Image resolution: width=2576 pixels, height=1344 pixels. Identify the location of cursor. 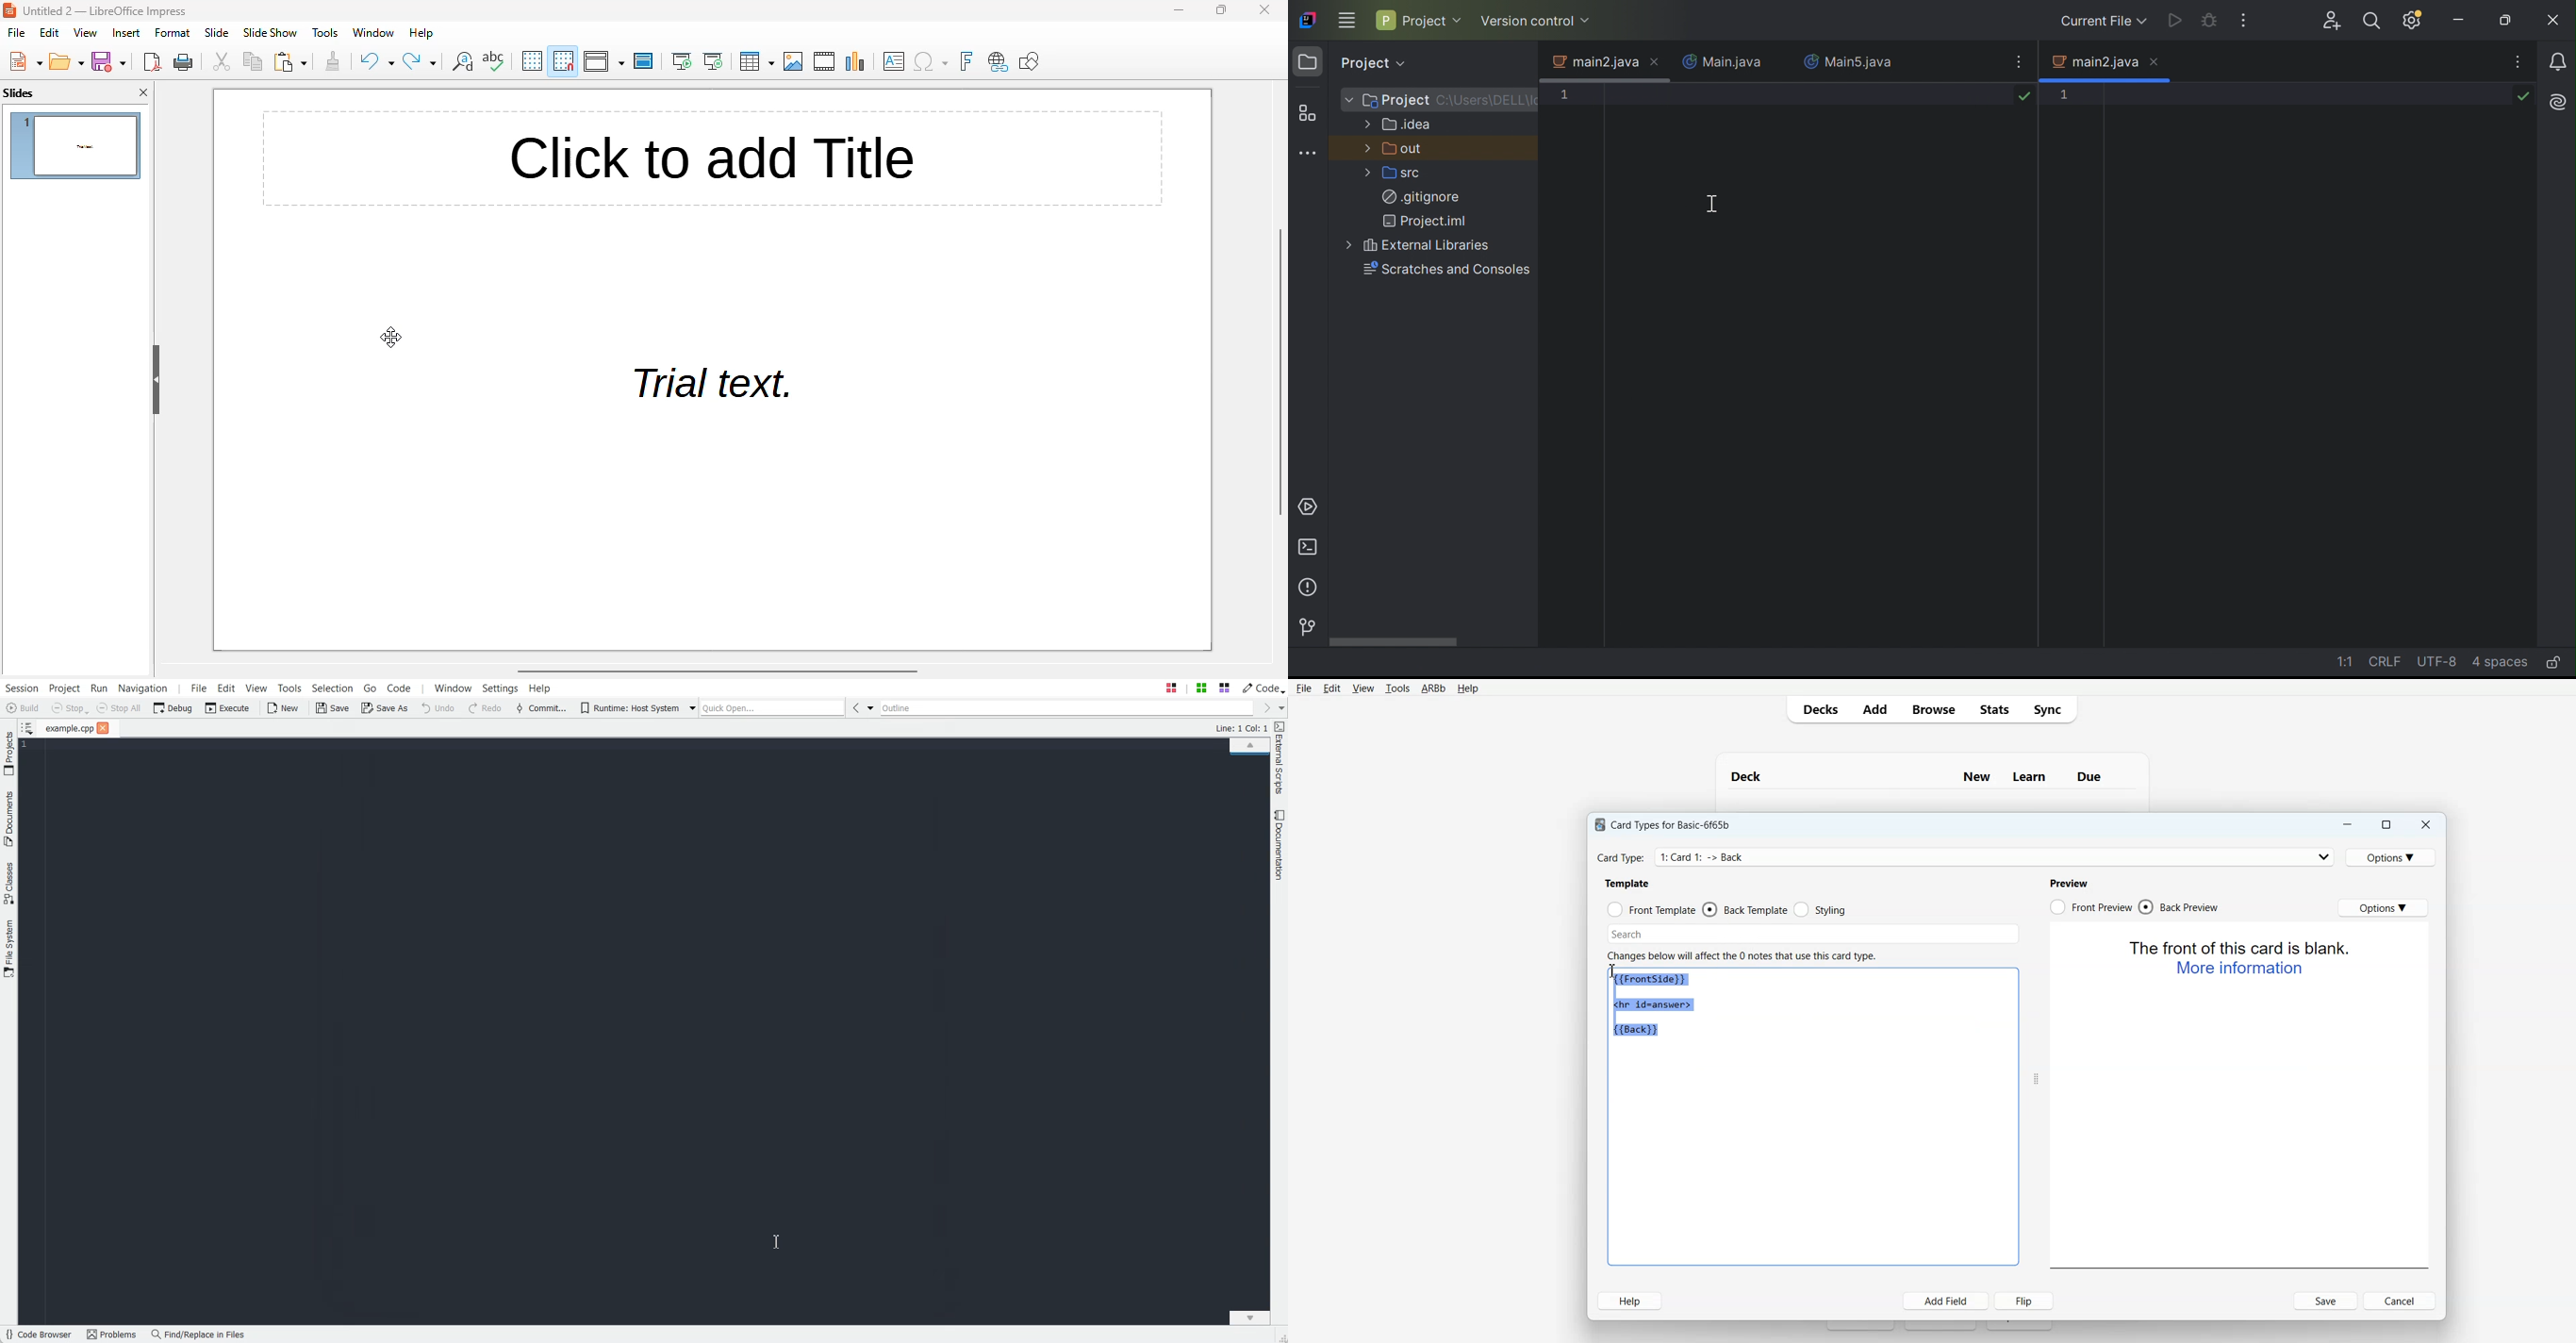
(390, 337).